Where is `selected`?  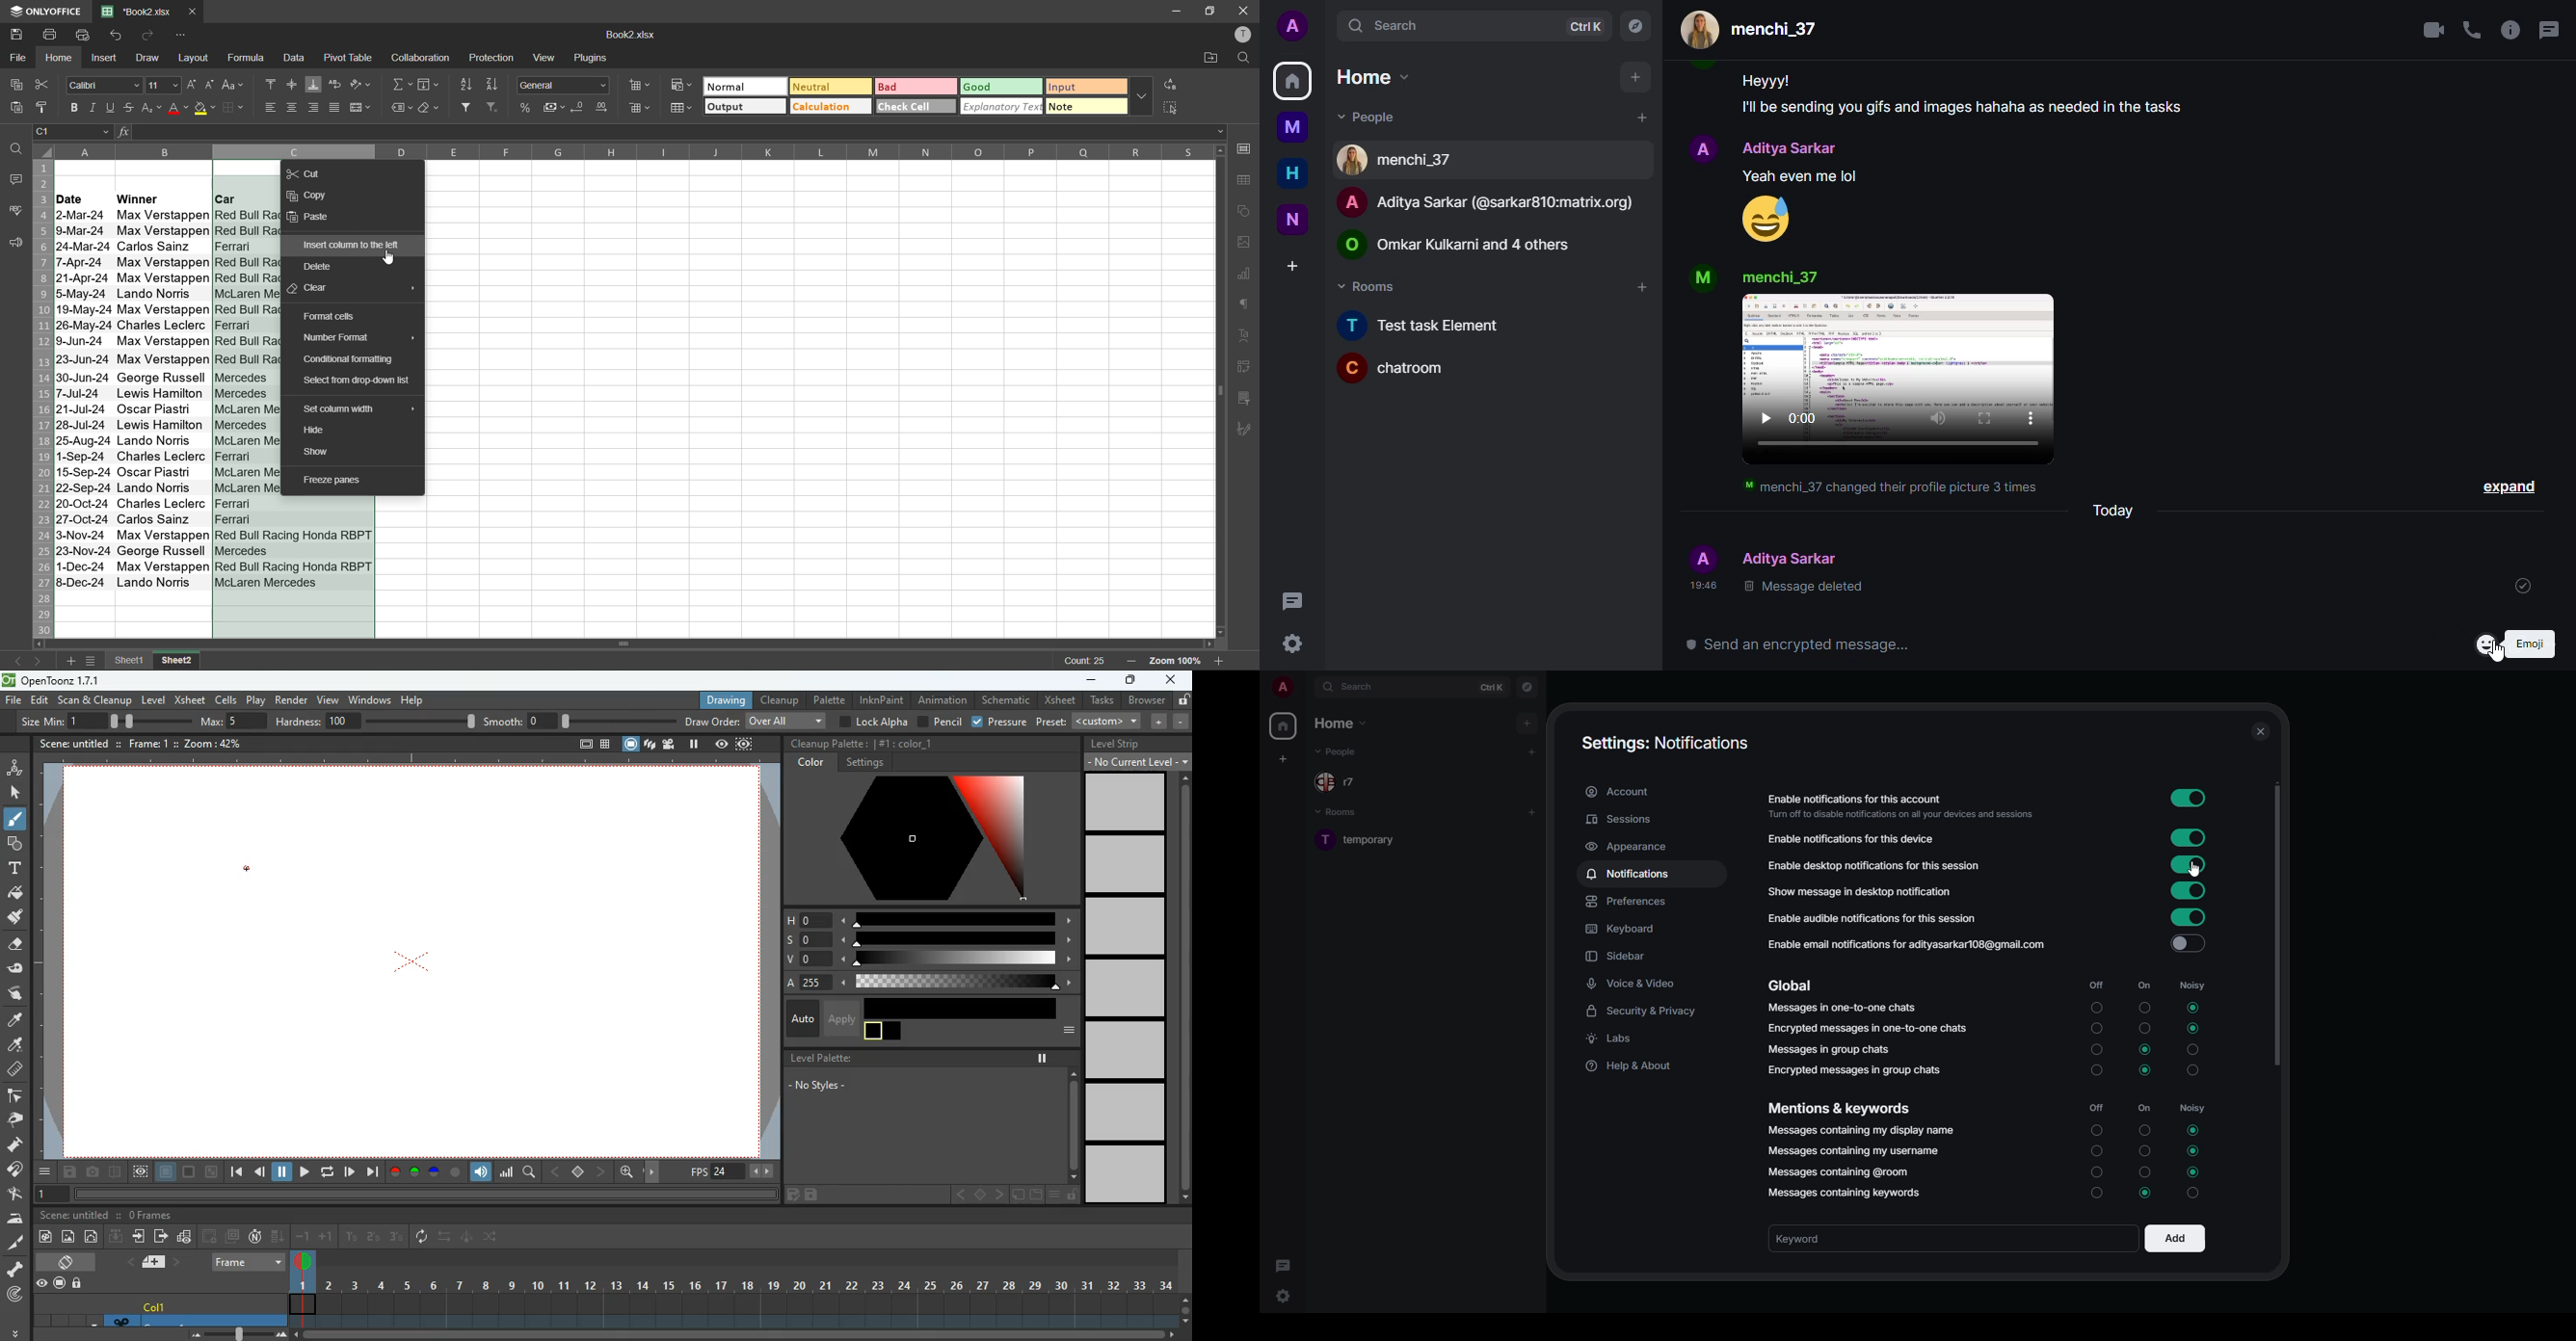 selected is located at coordinates (2143, 1072).